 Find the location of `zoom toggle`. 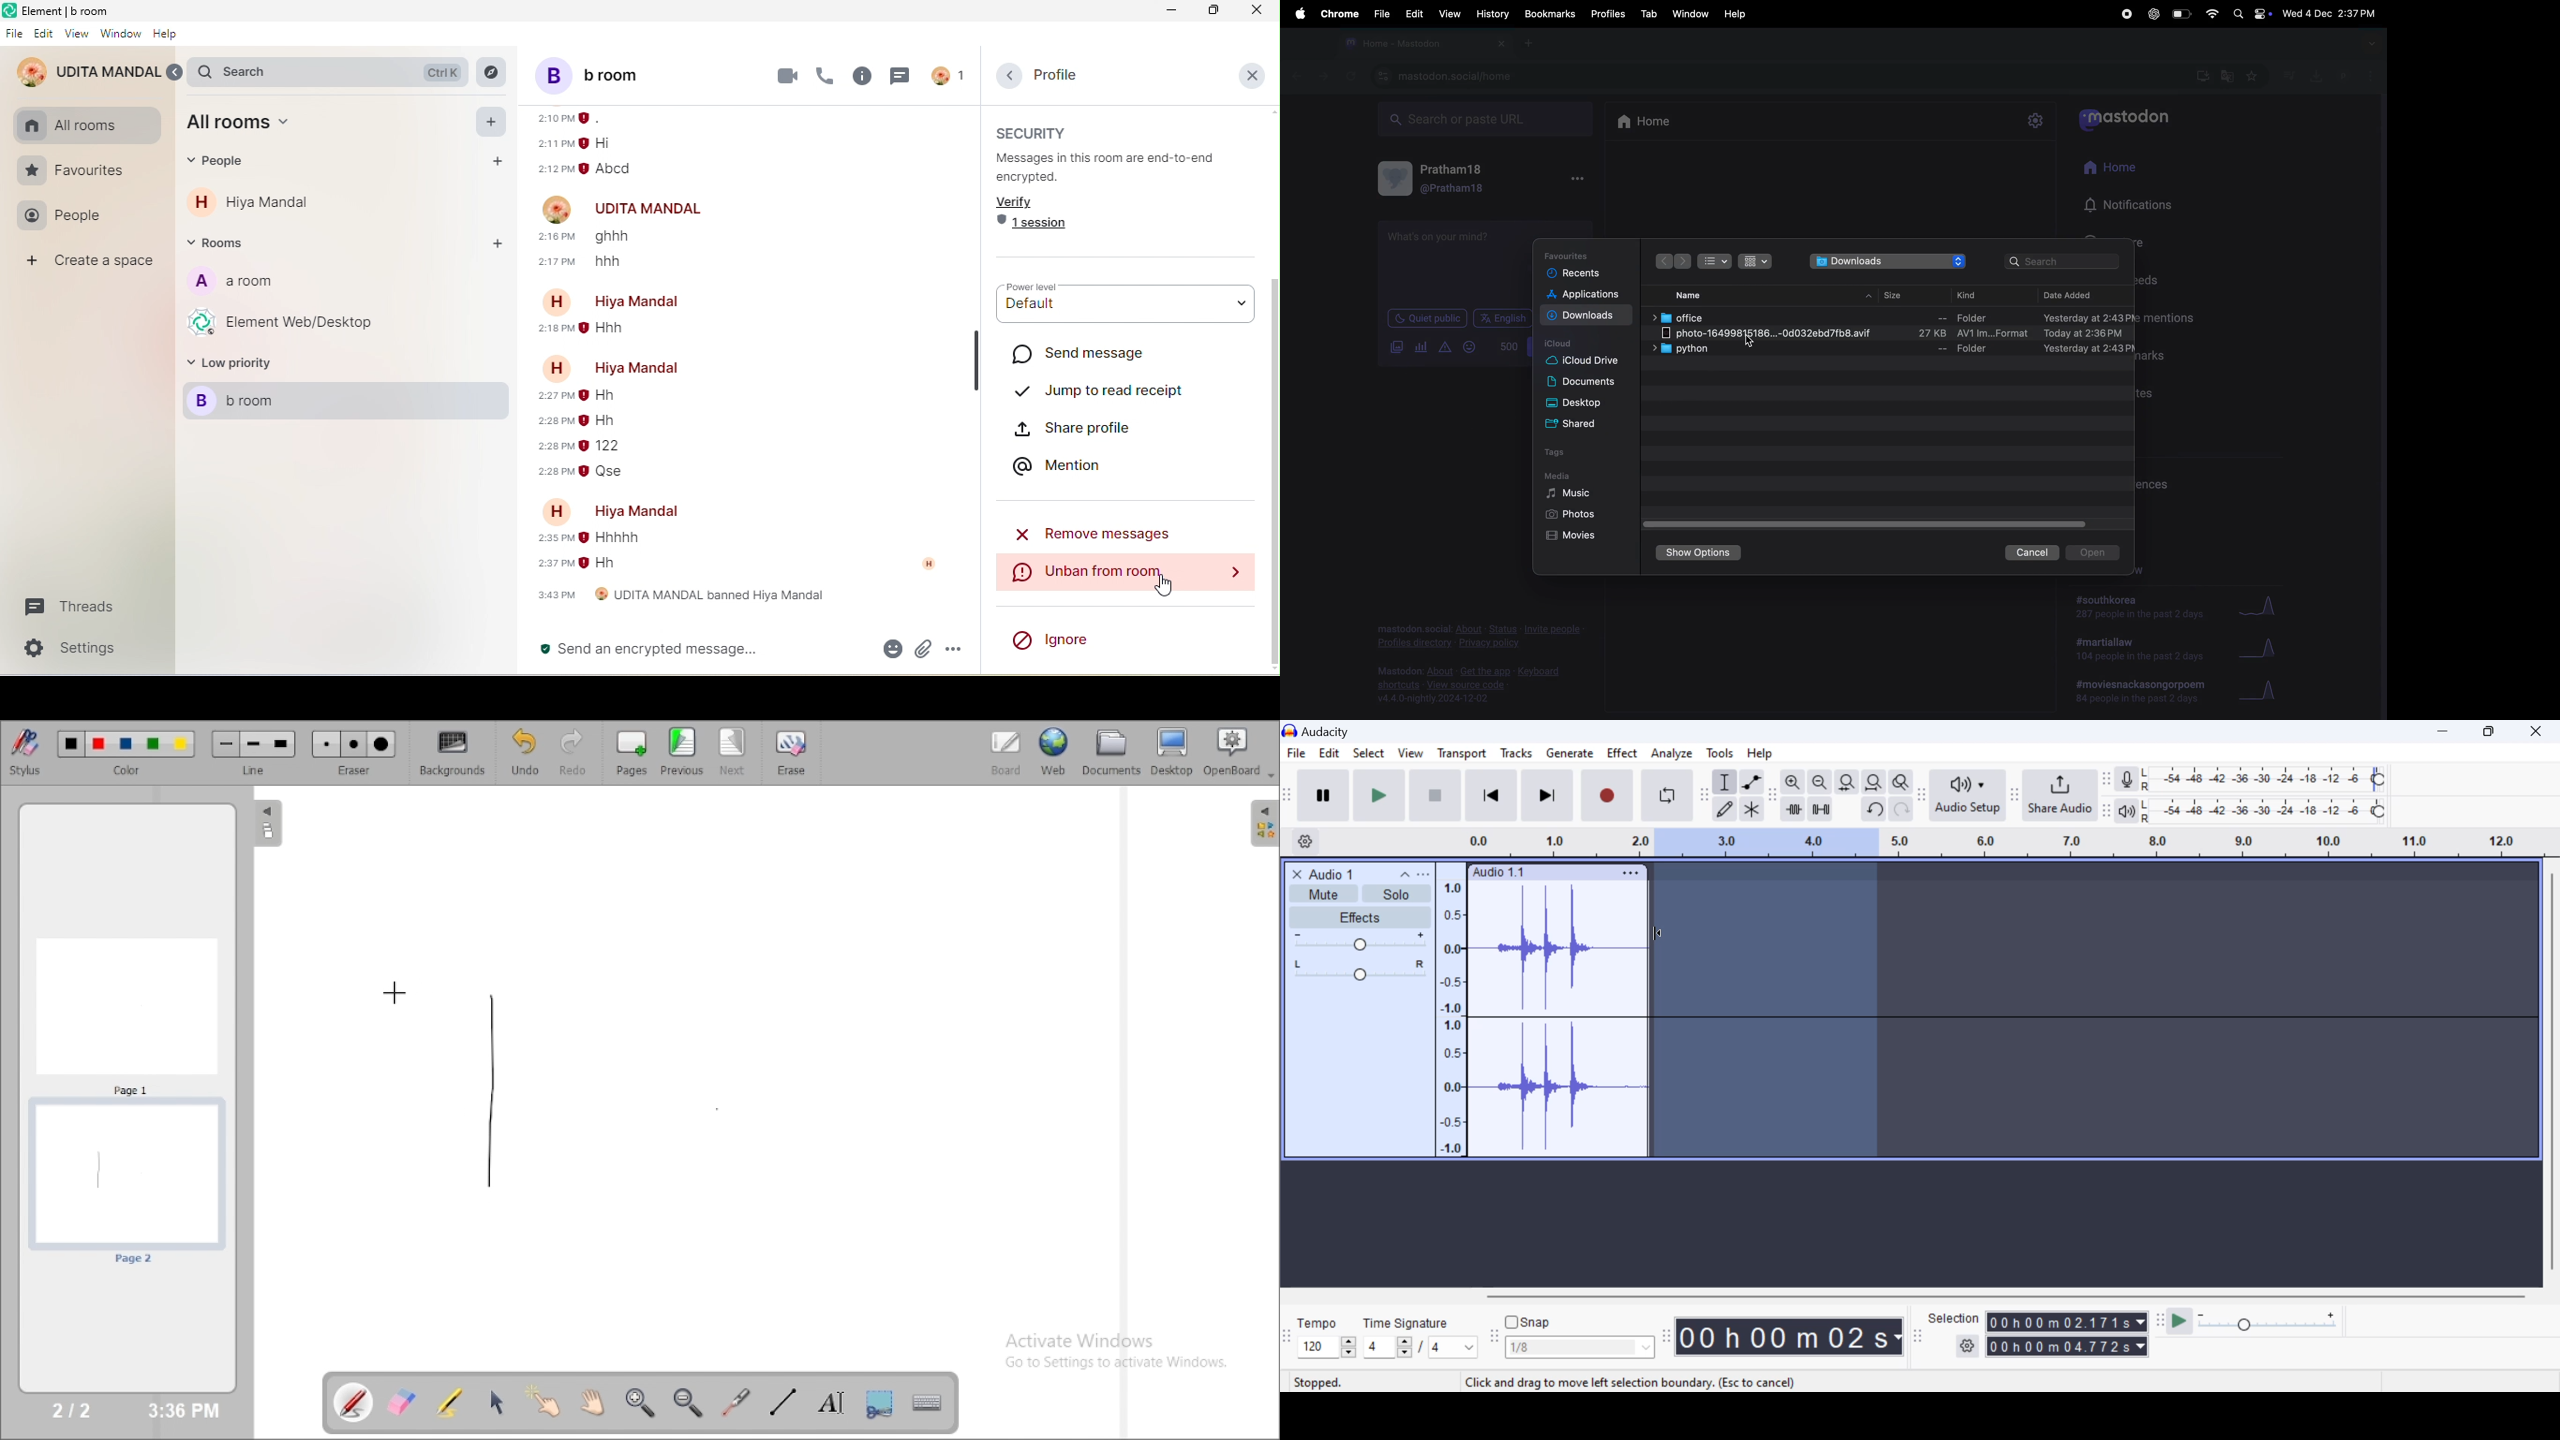

zoom toggle is located at coordinates (1902, 783).